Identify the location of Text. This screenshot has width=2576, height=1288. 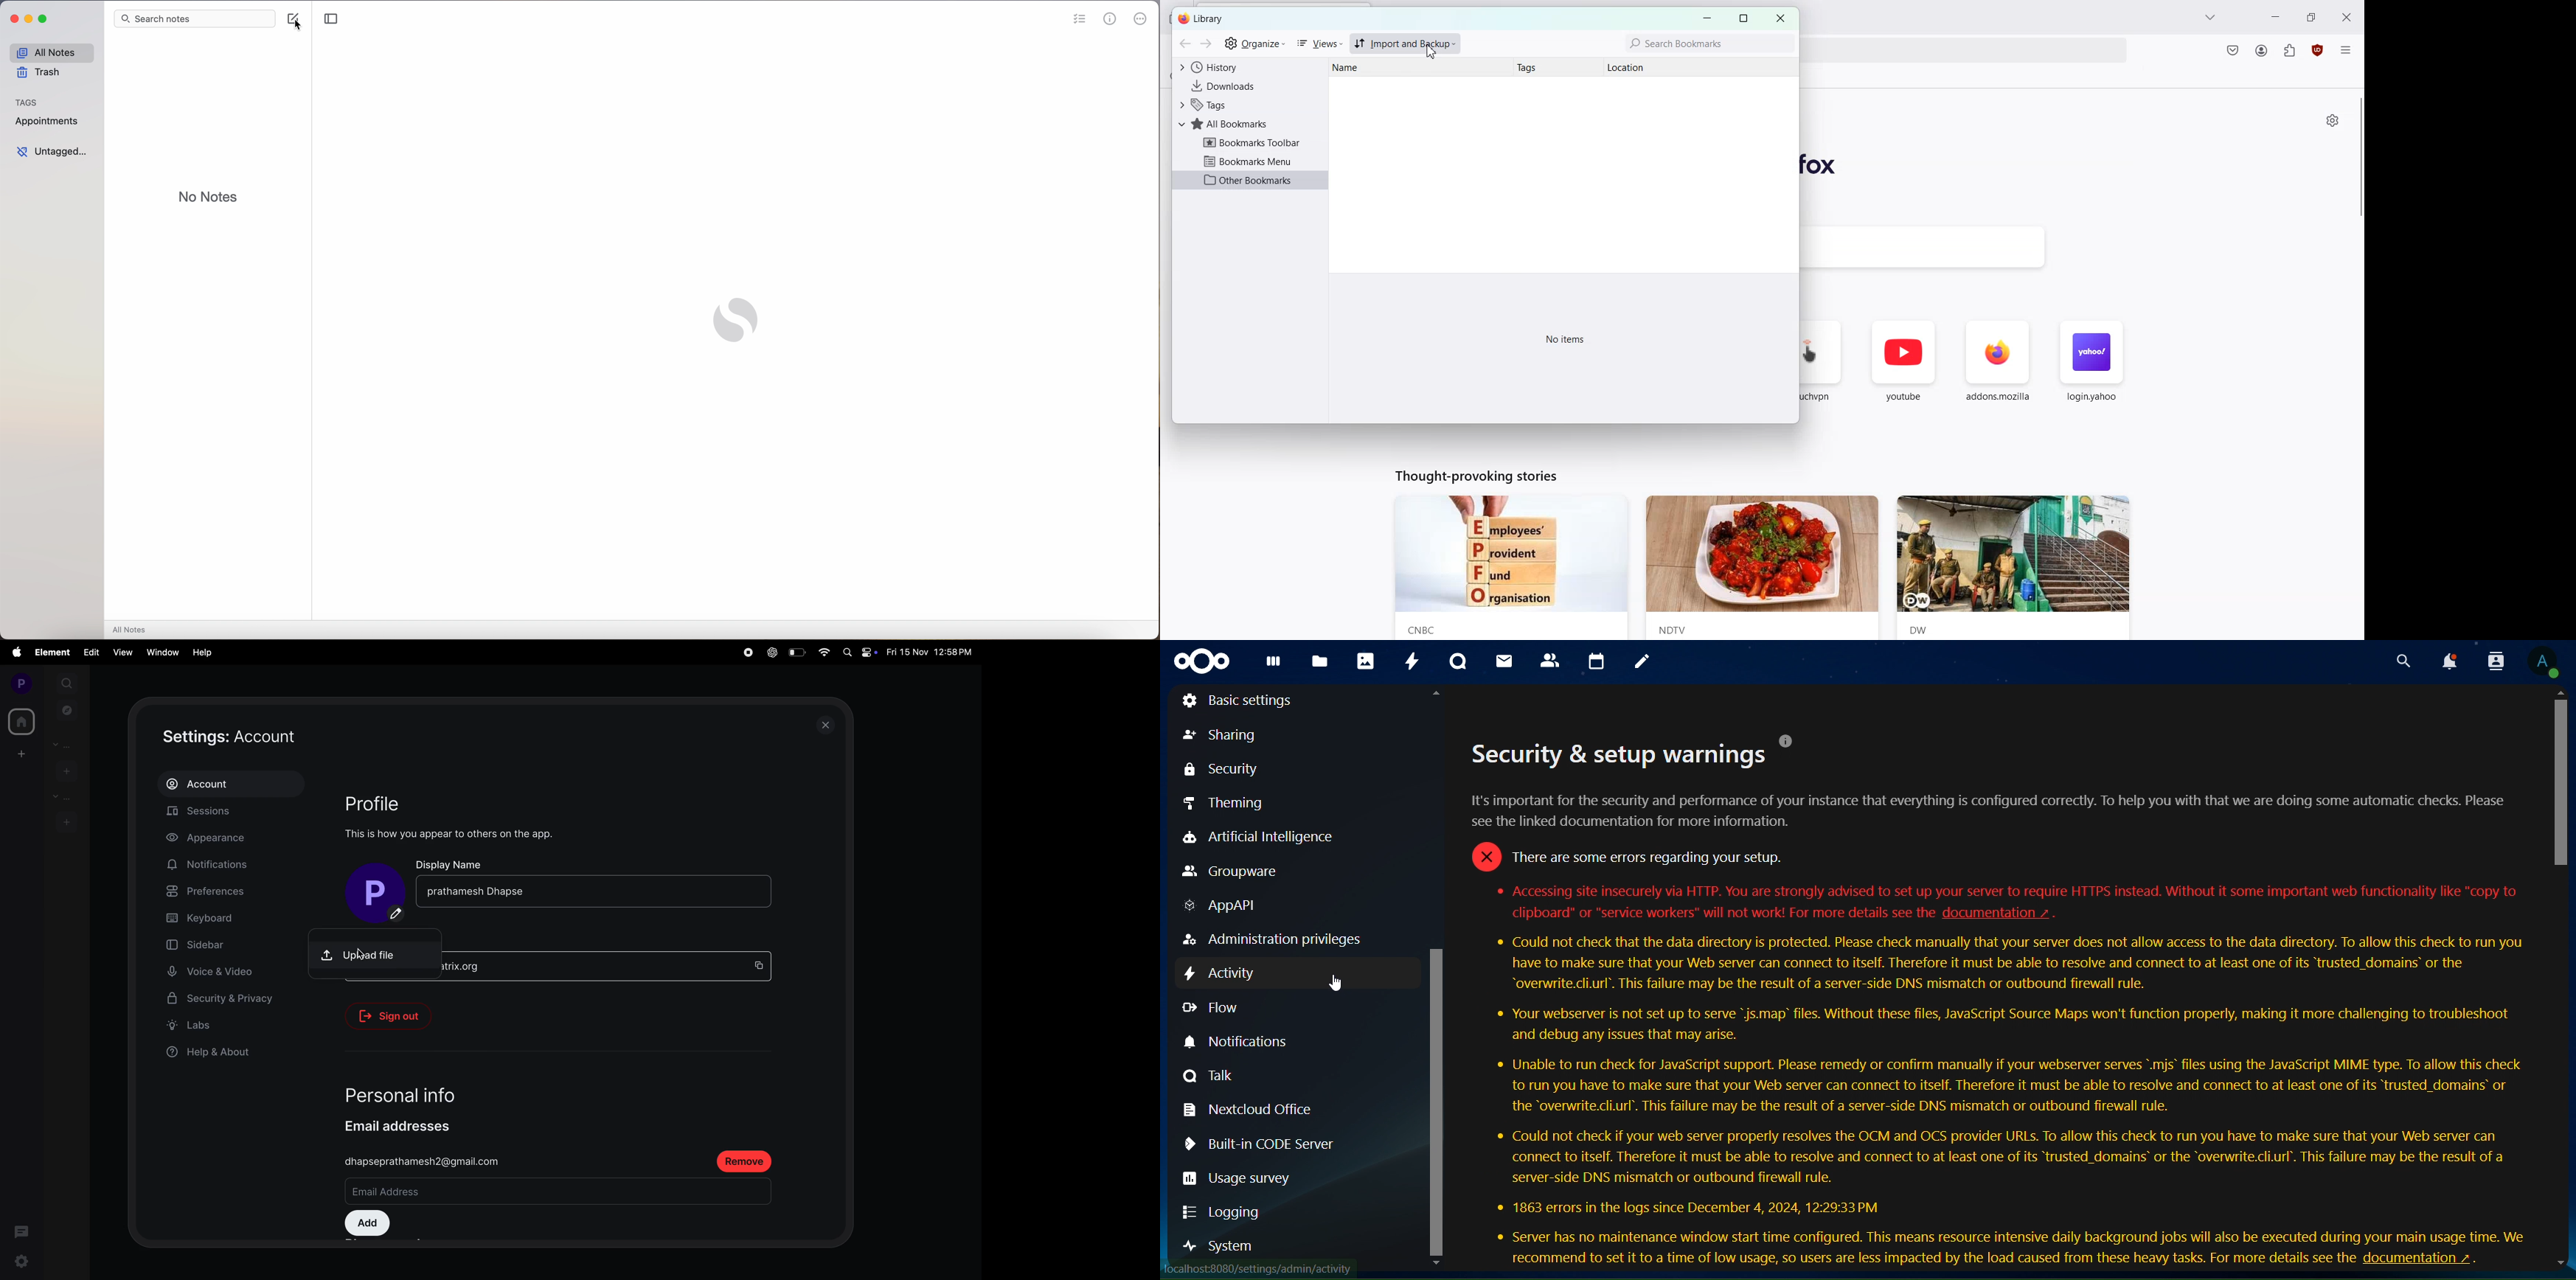
(1474, 475).